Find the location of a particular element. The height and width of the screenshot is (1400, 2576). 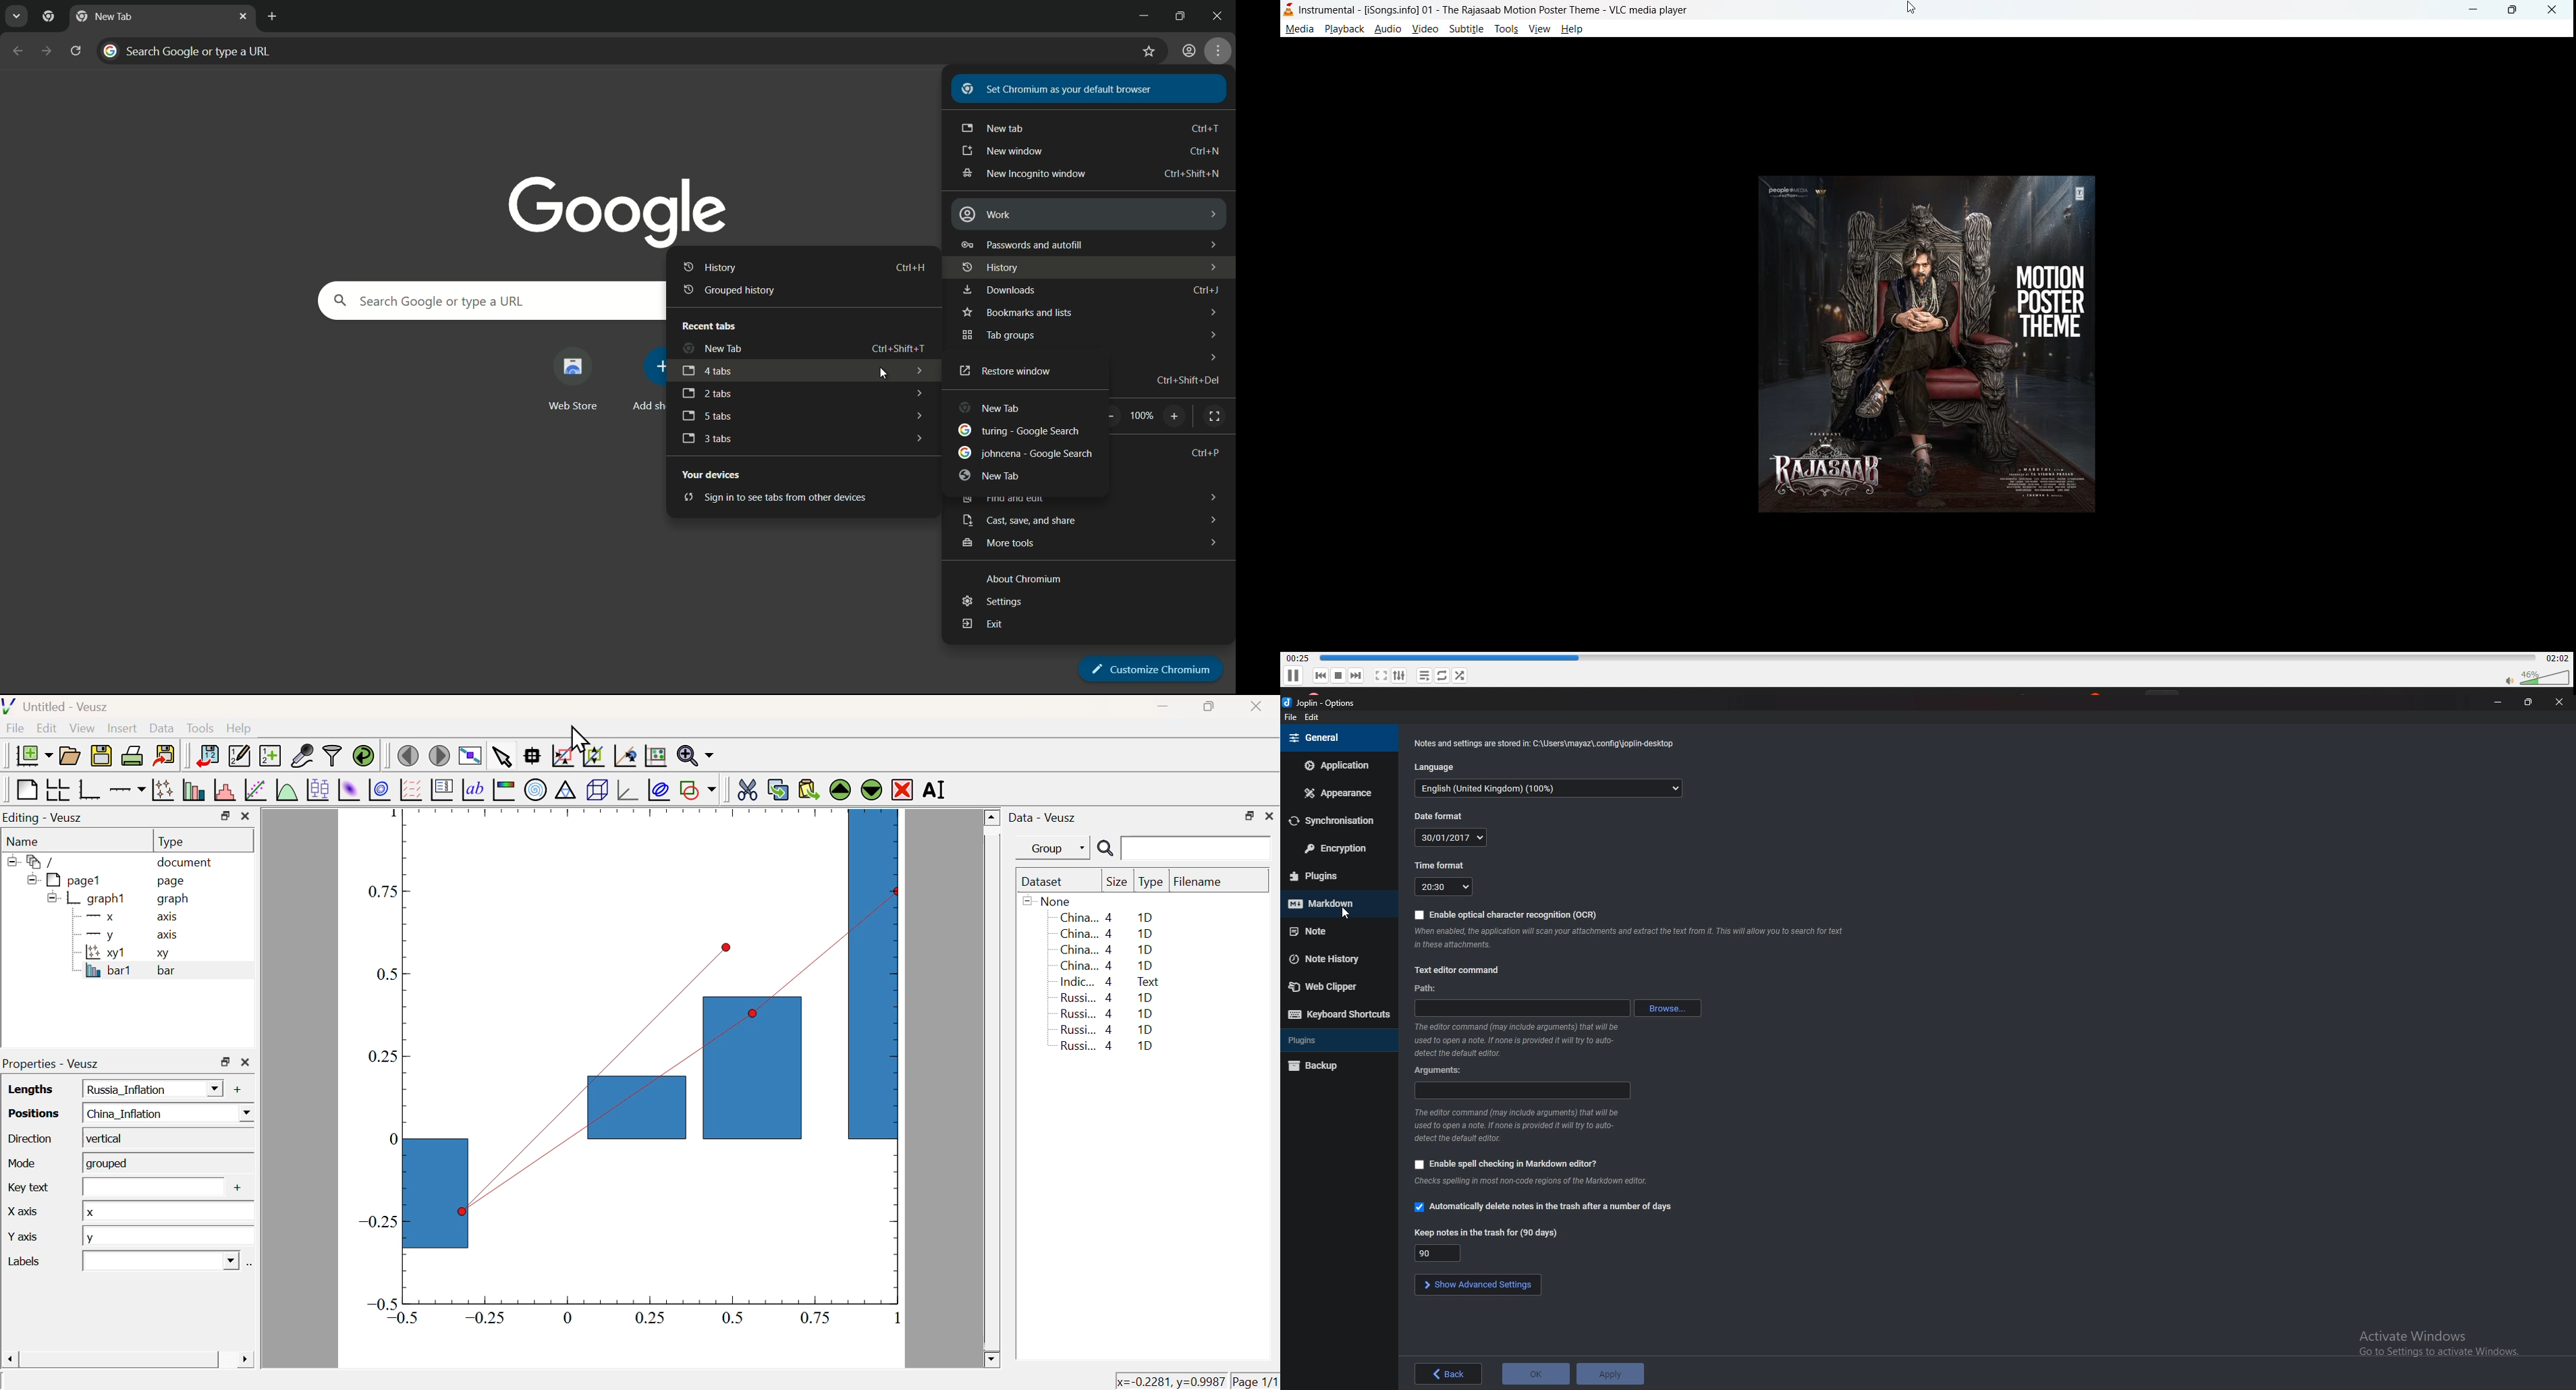

Keep notes in the trash for is located at coordinates (1486, 1232).